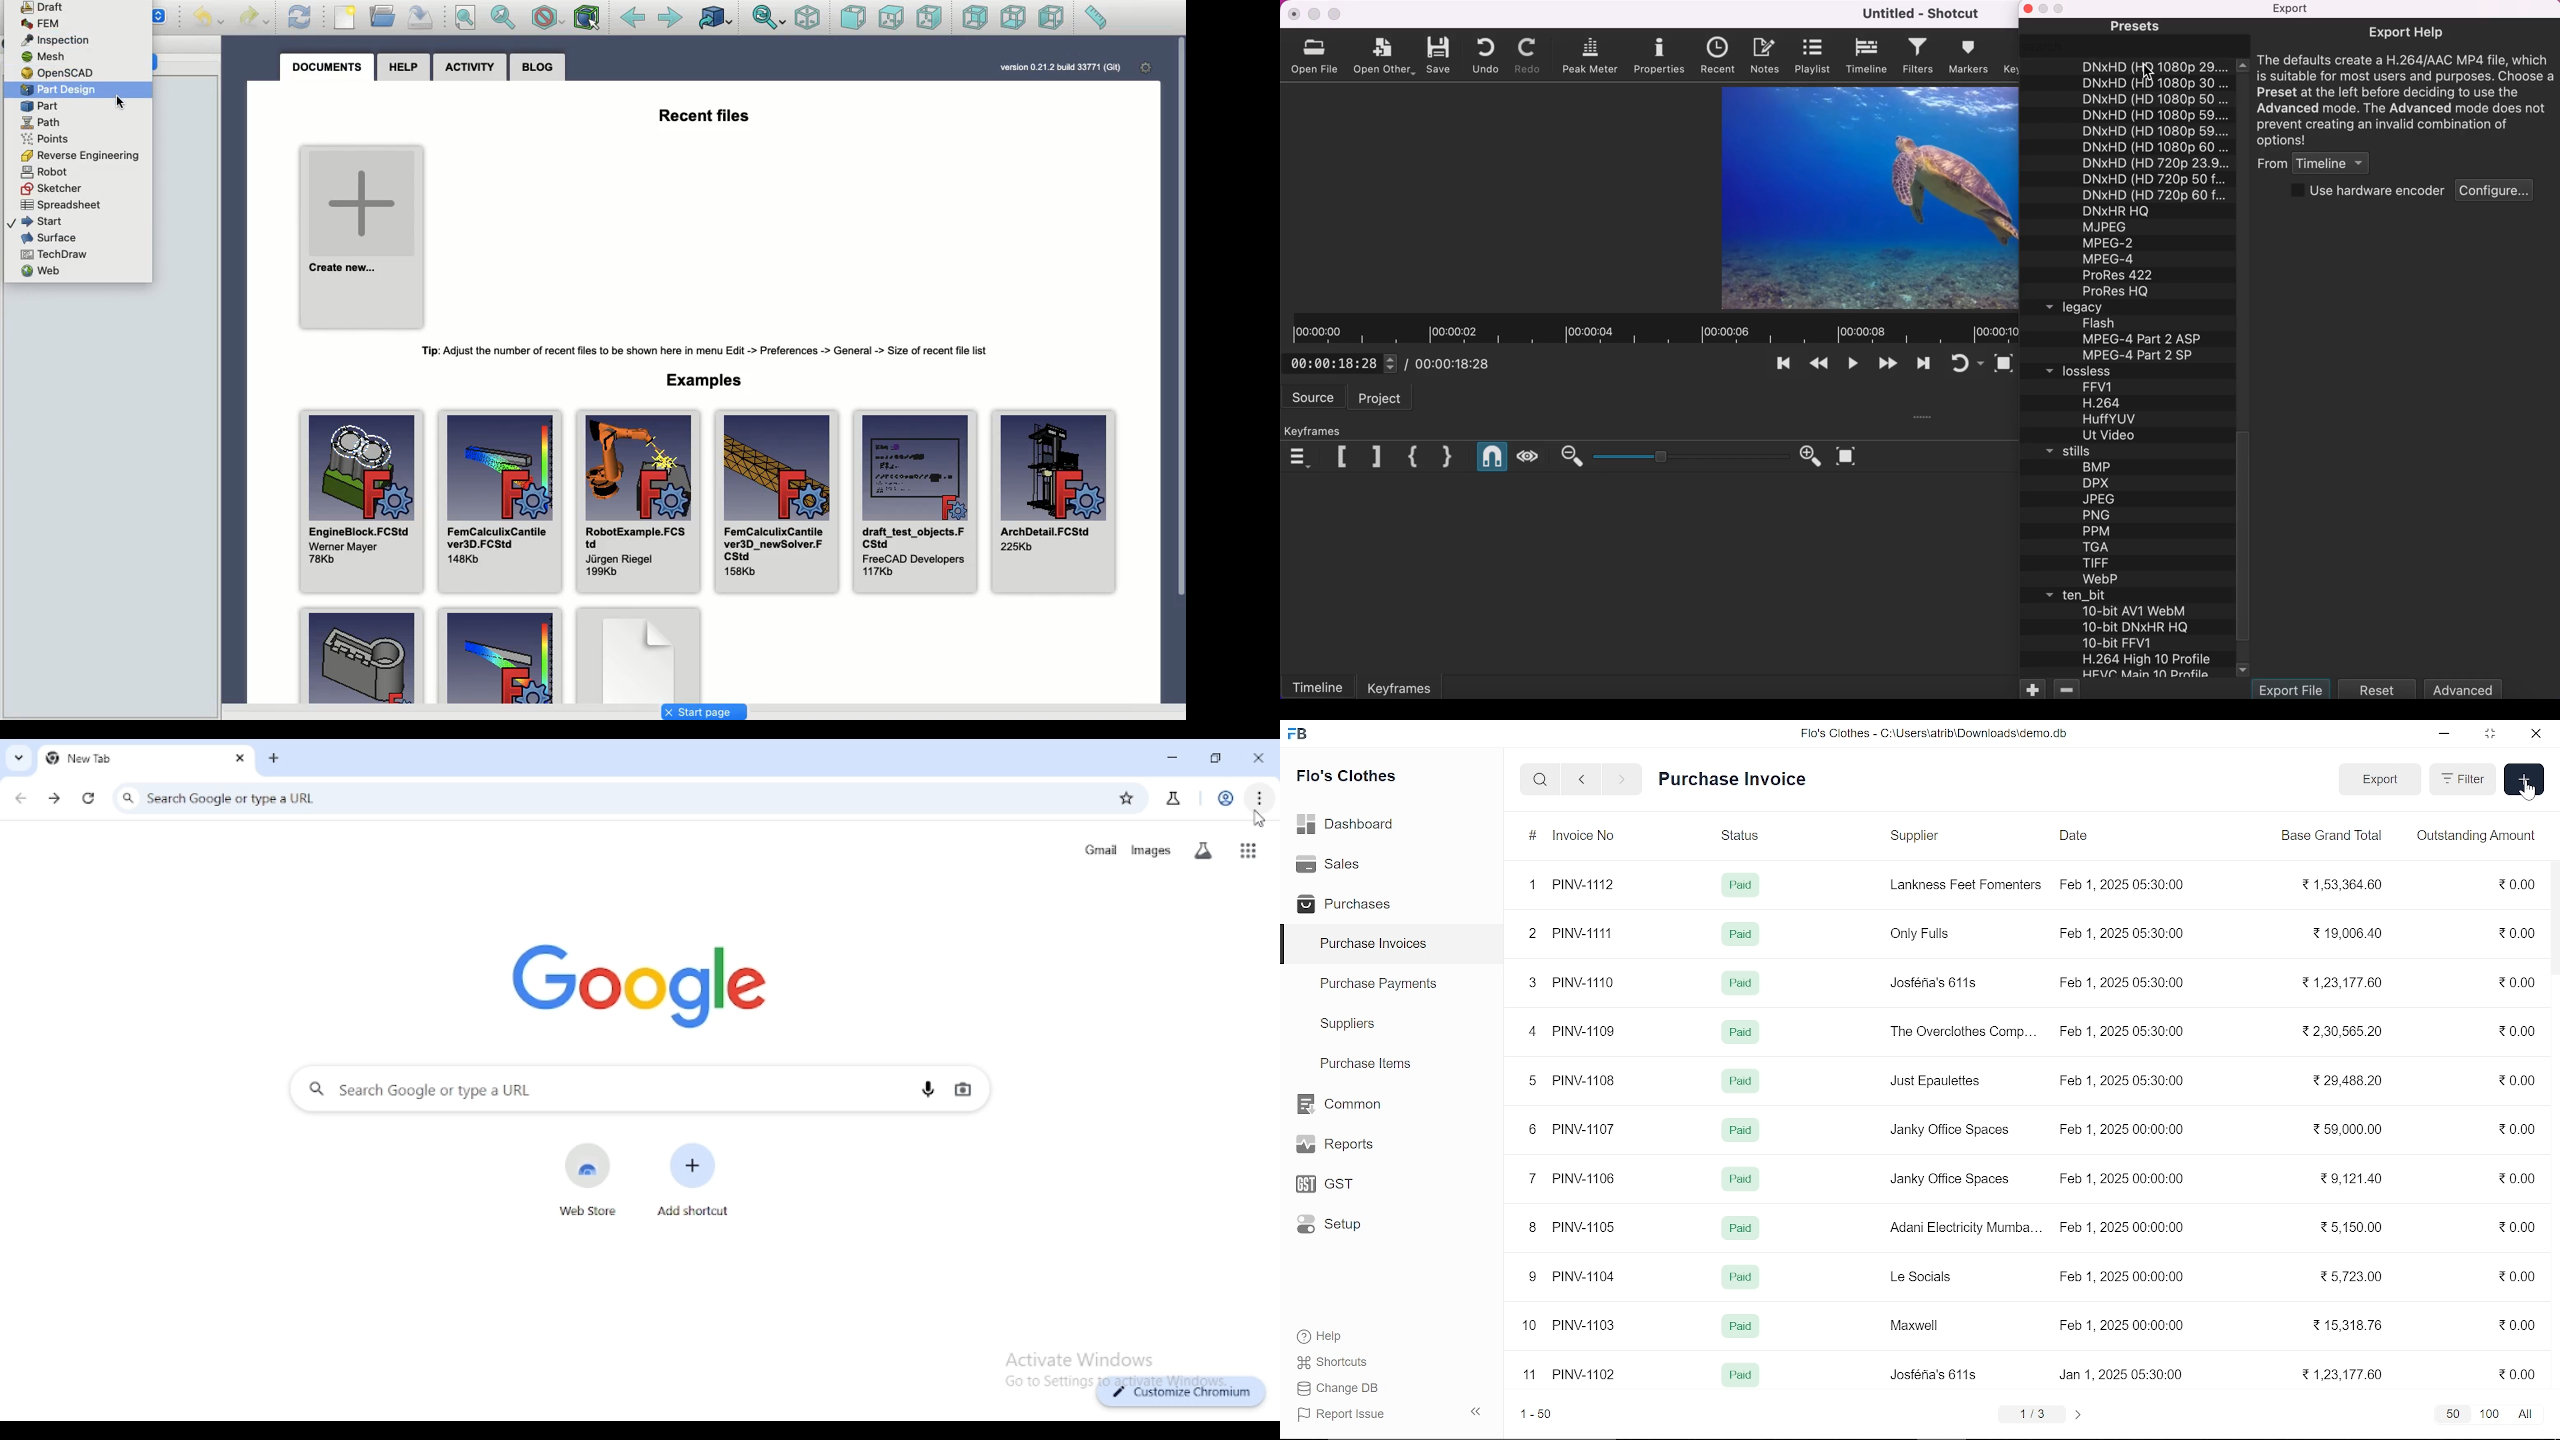 Image resolution: width=2576 pixels, height=1456 pixels. Describe the element at coordinates (2380, 781) in the screenshot. I see `export` at that location.